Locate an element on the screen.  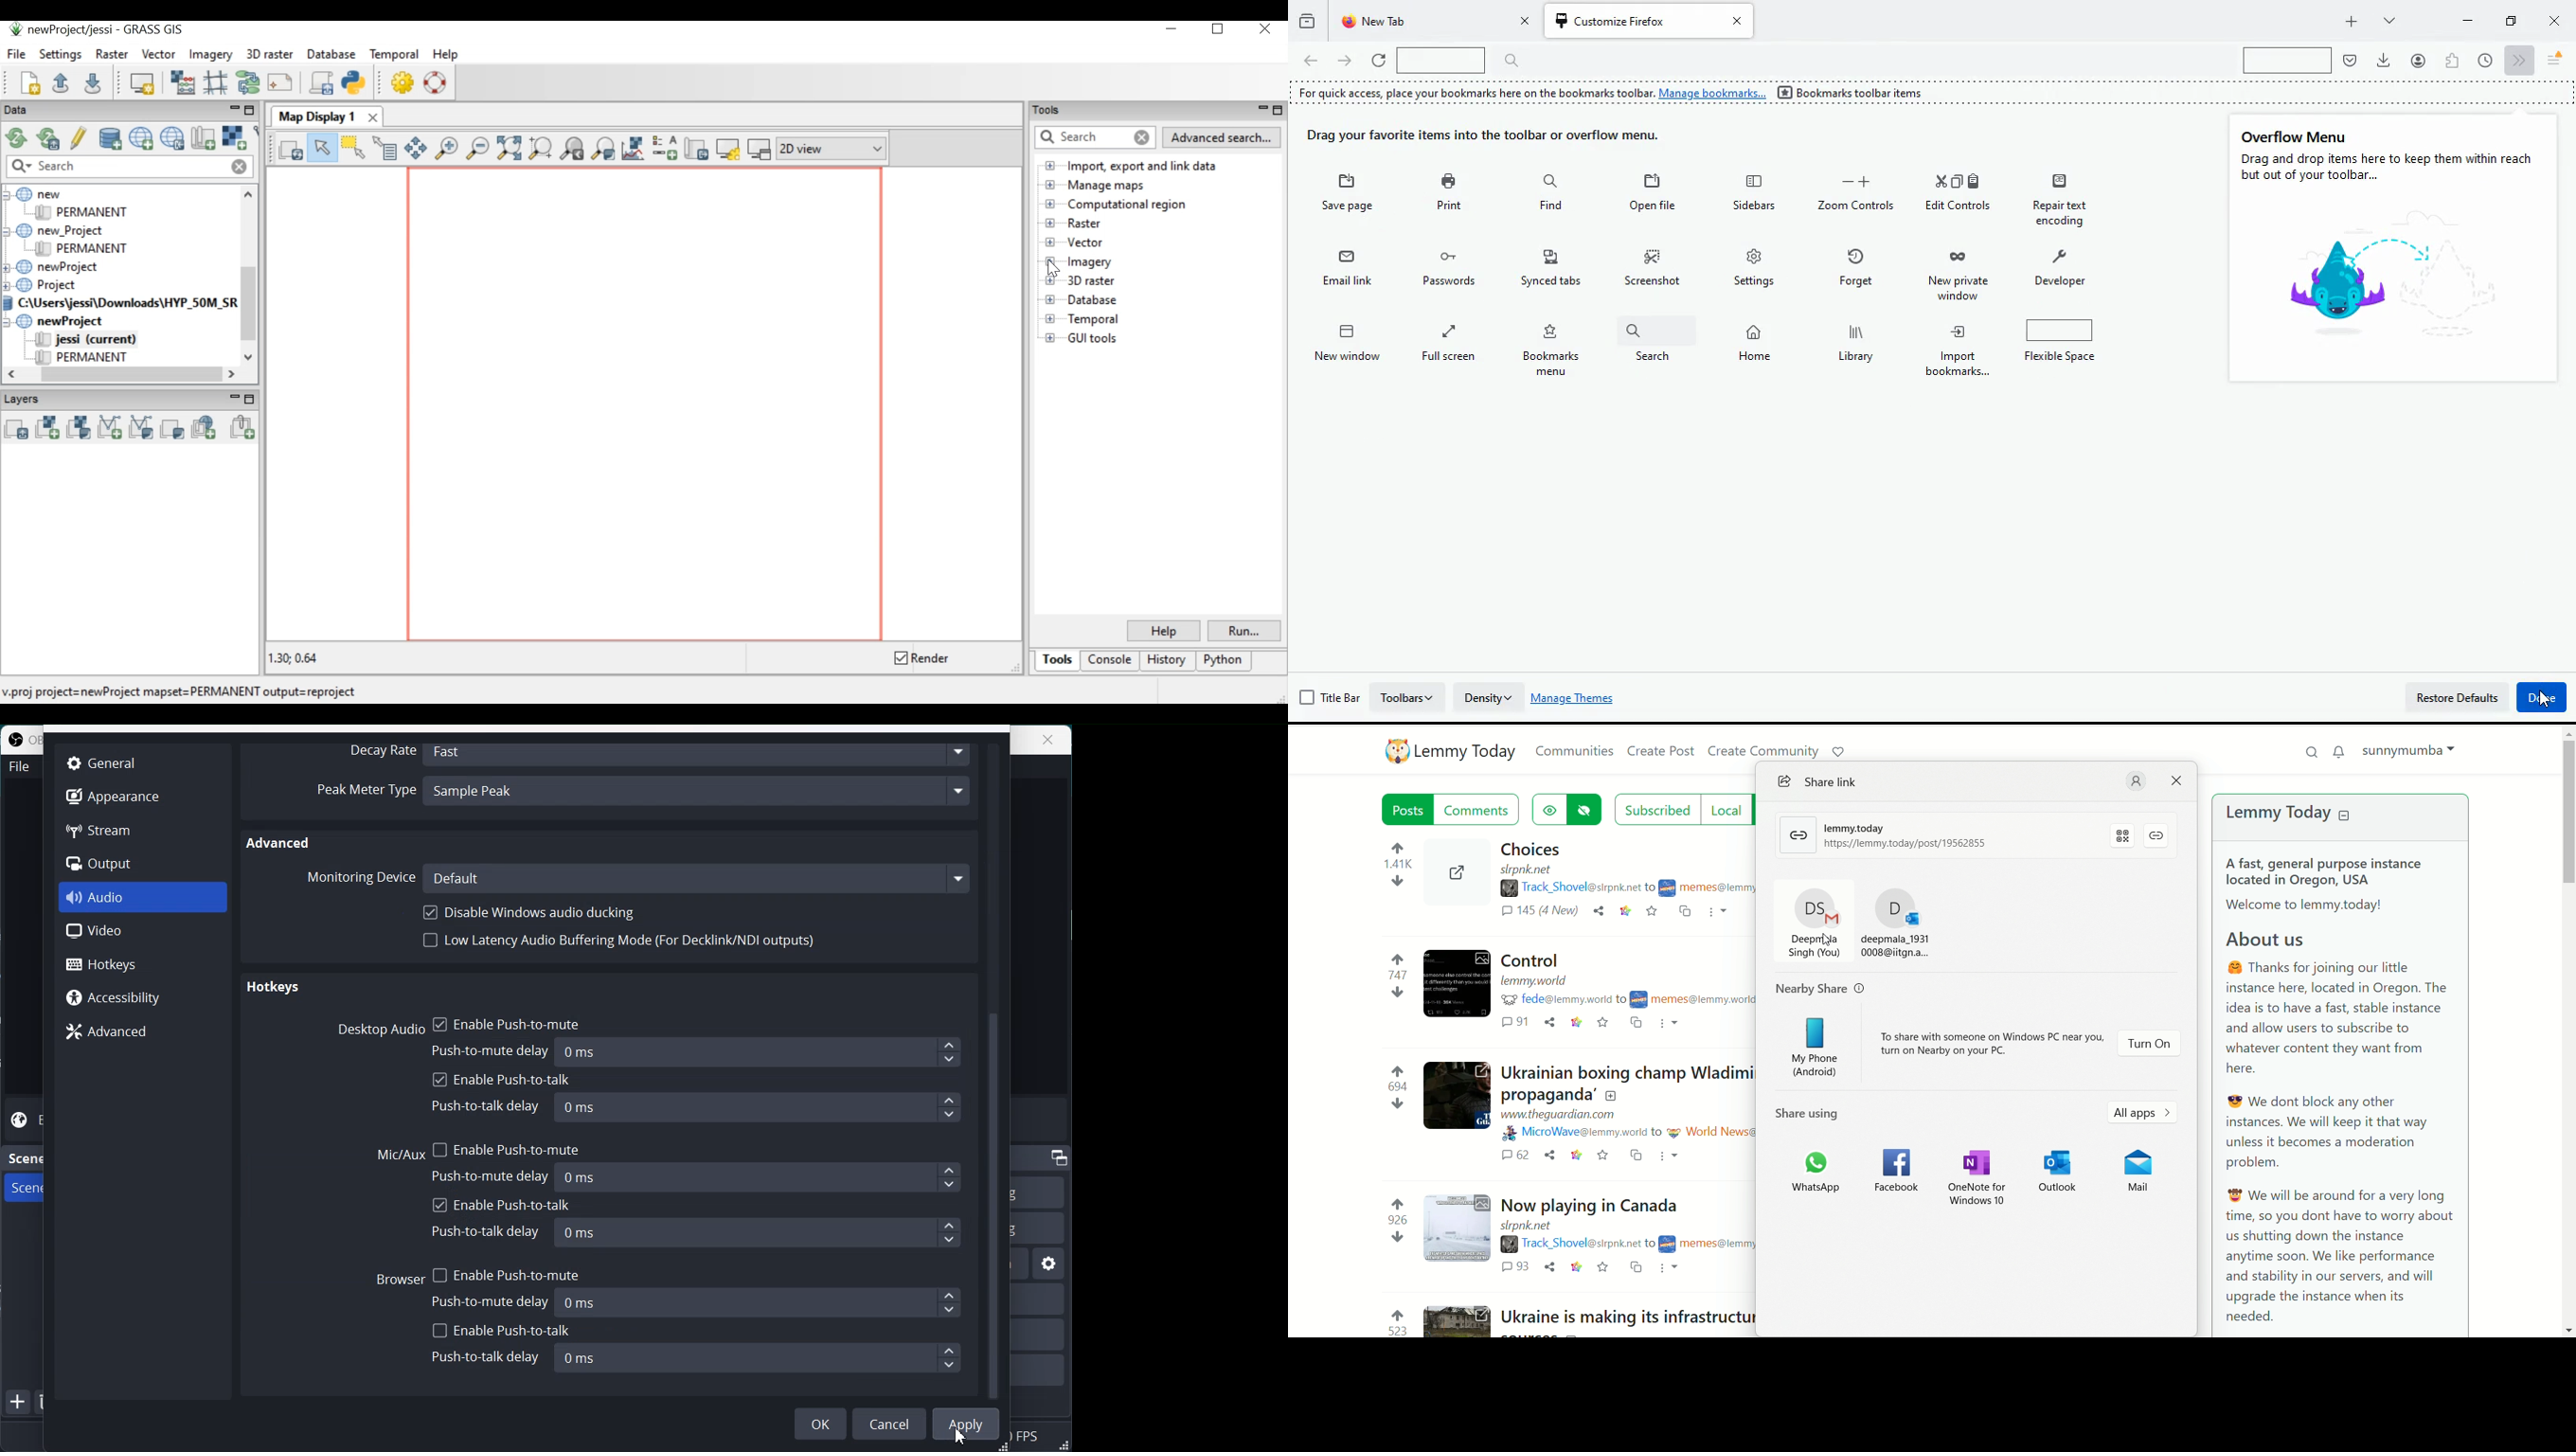
manage themes is located at coordinates (1579, 700).